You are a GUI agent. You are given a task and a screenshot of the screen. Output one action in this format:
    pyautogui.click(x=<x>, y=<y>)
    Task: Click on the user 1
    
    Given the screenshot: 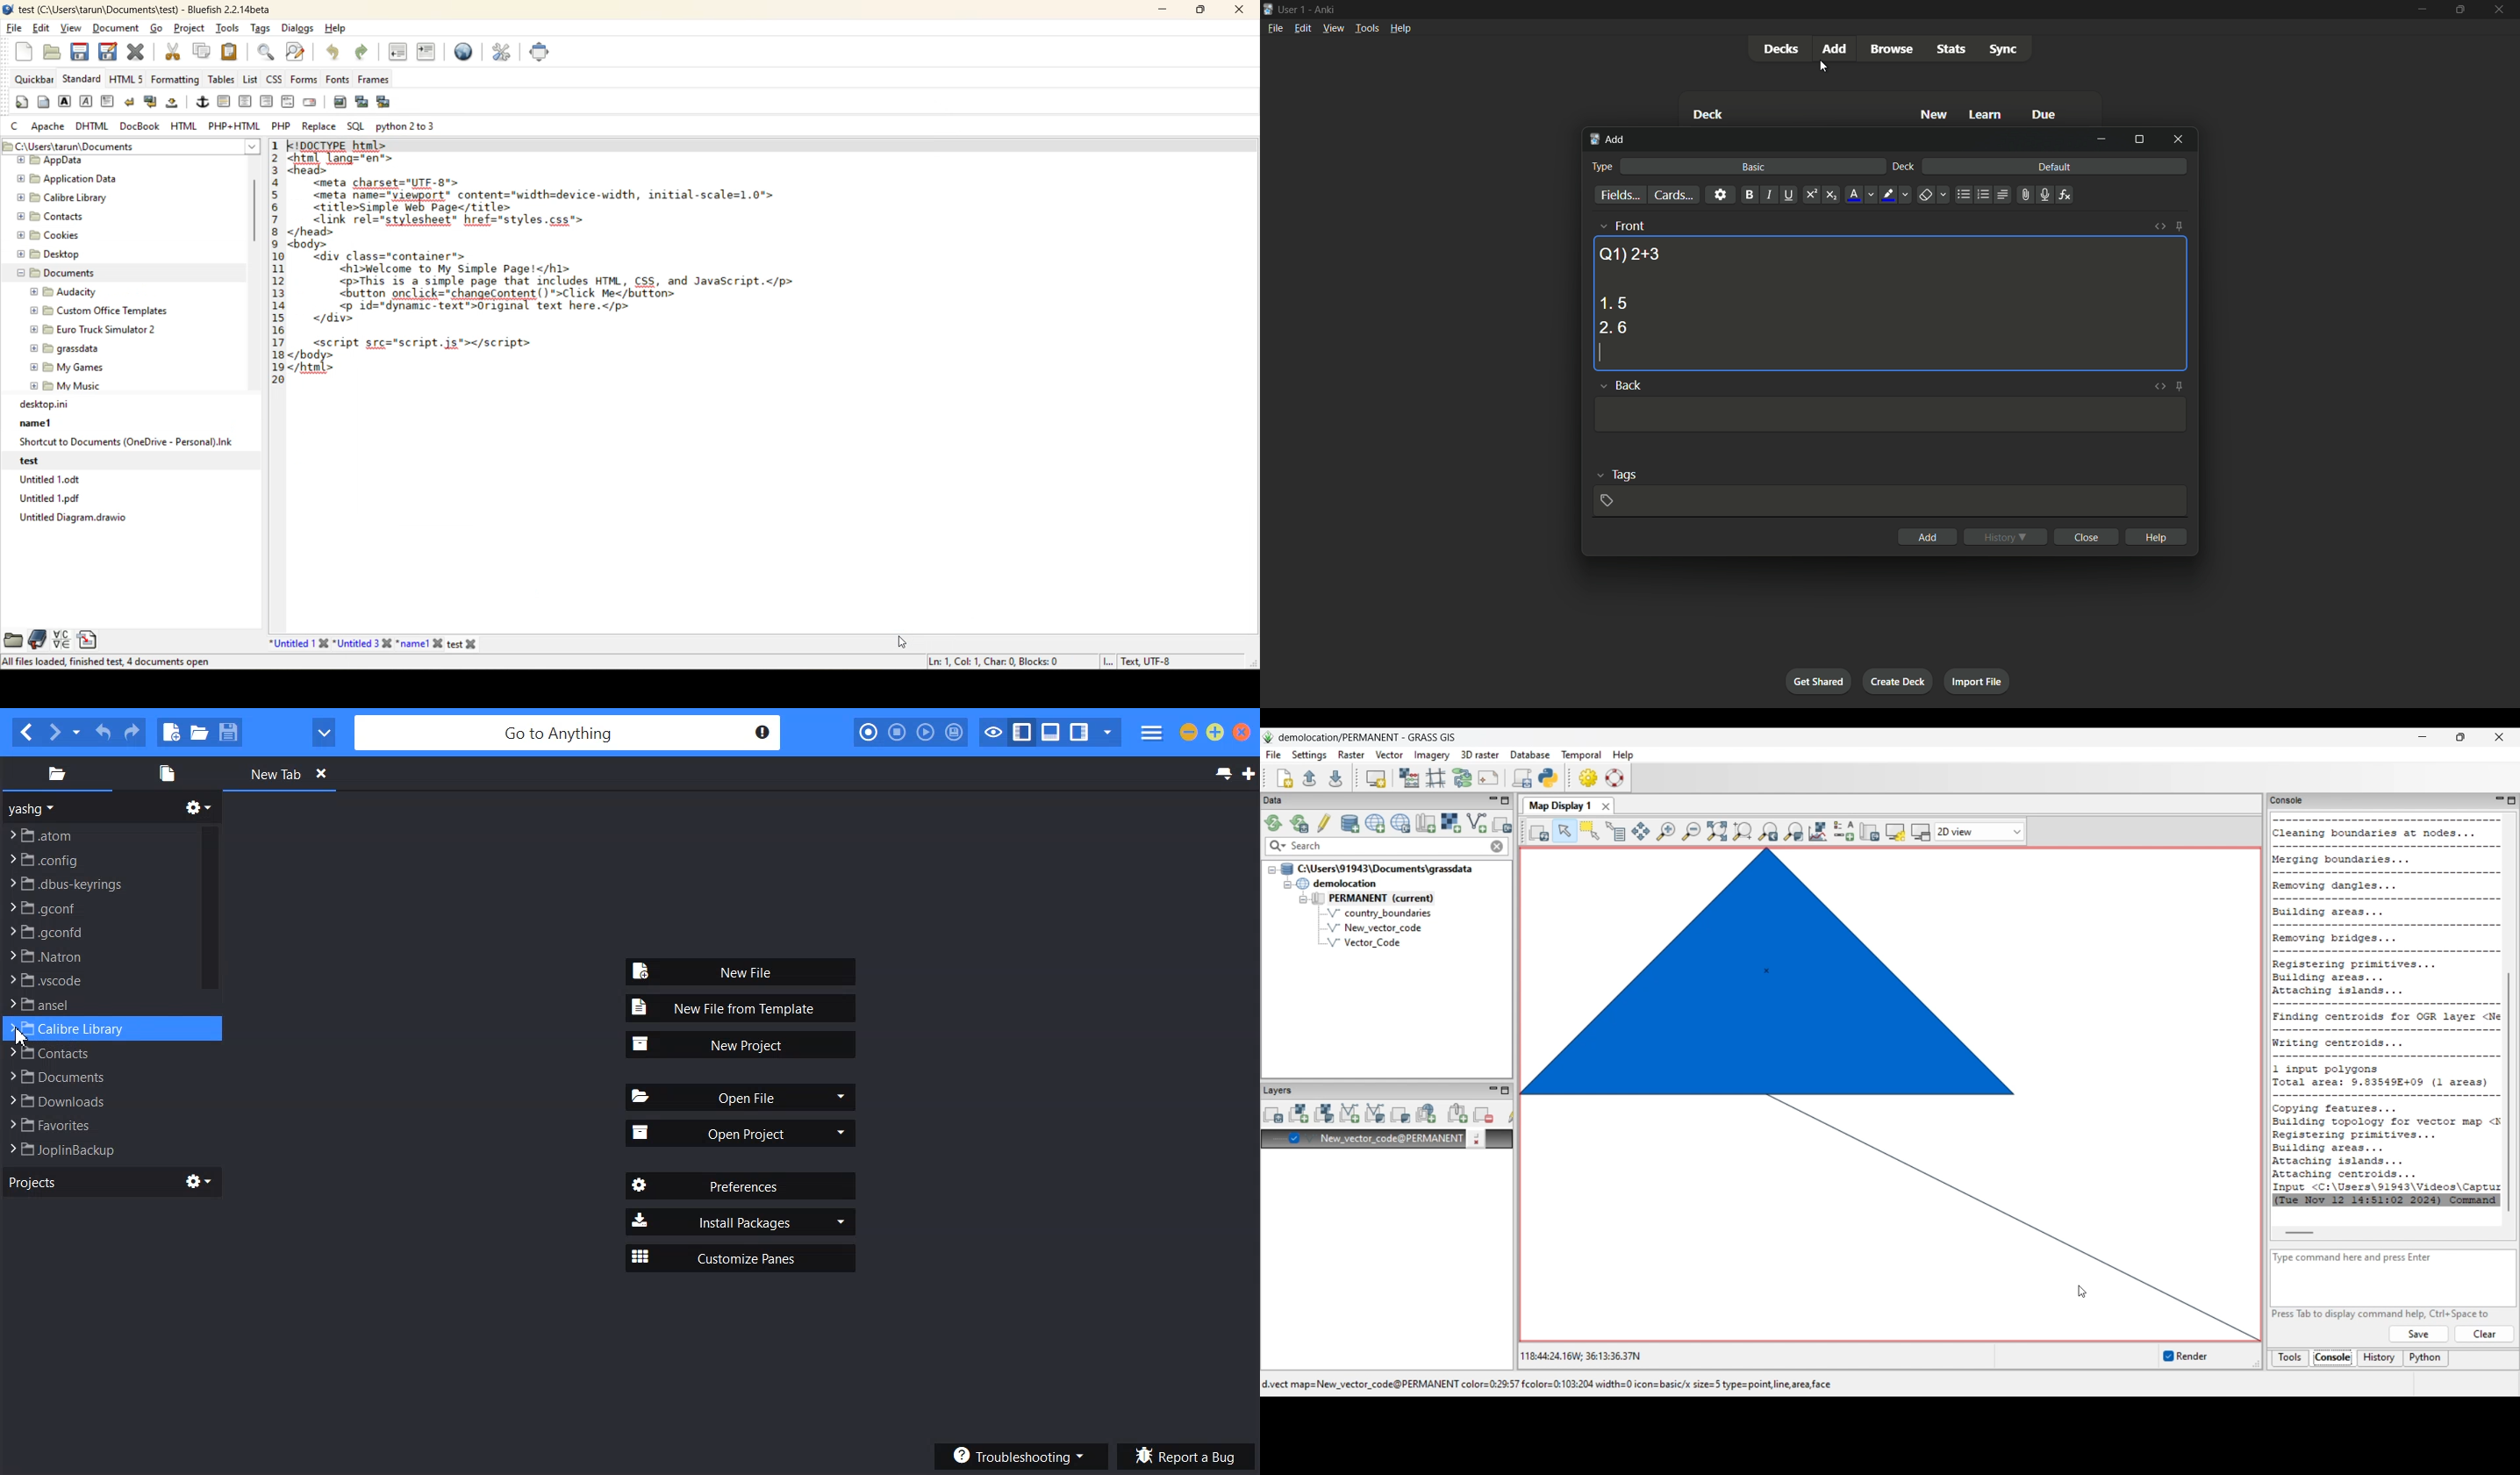 What is the action you would take?
    pyautogui.click(x=1292, y=7)
    